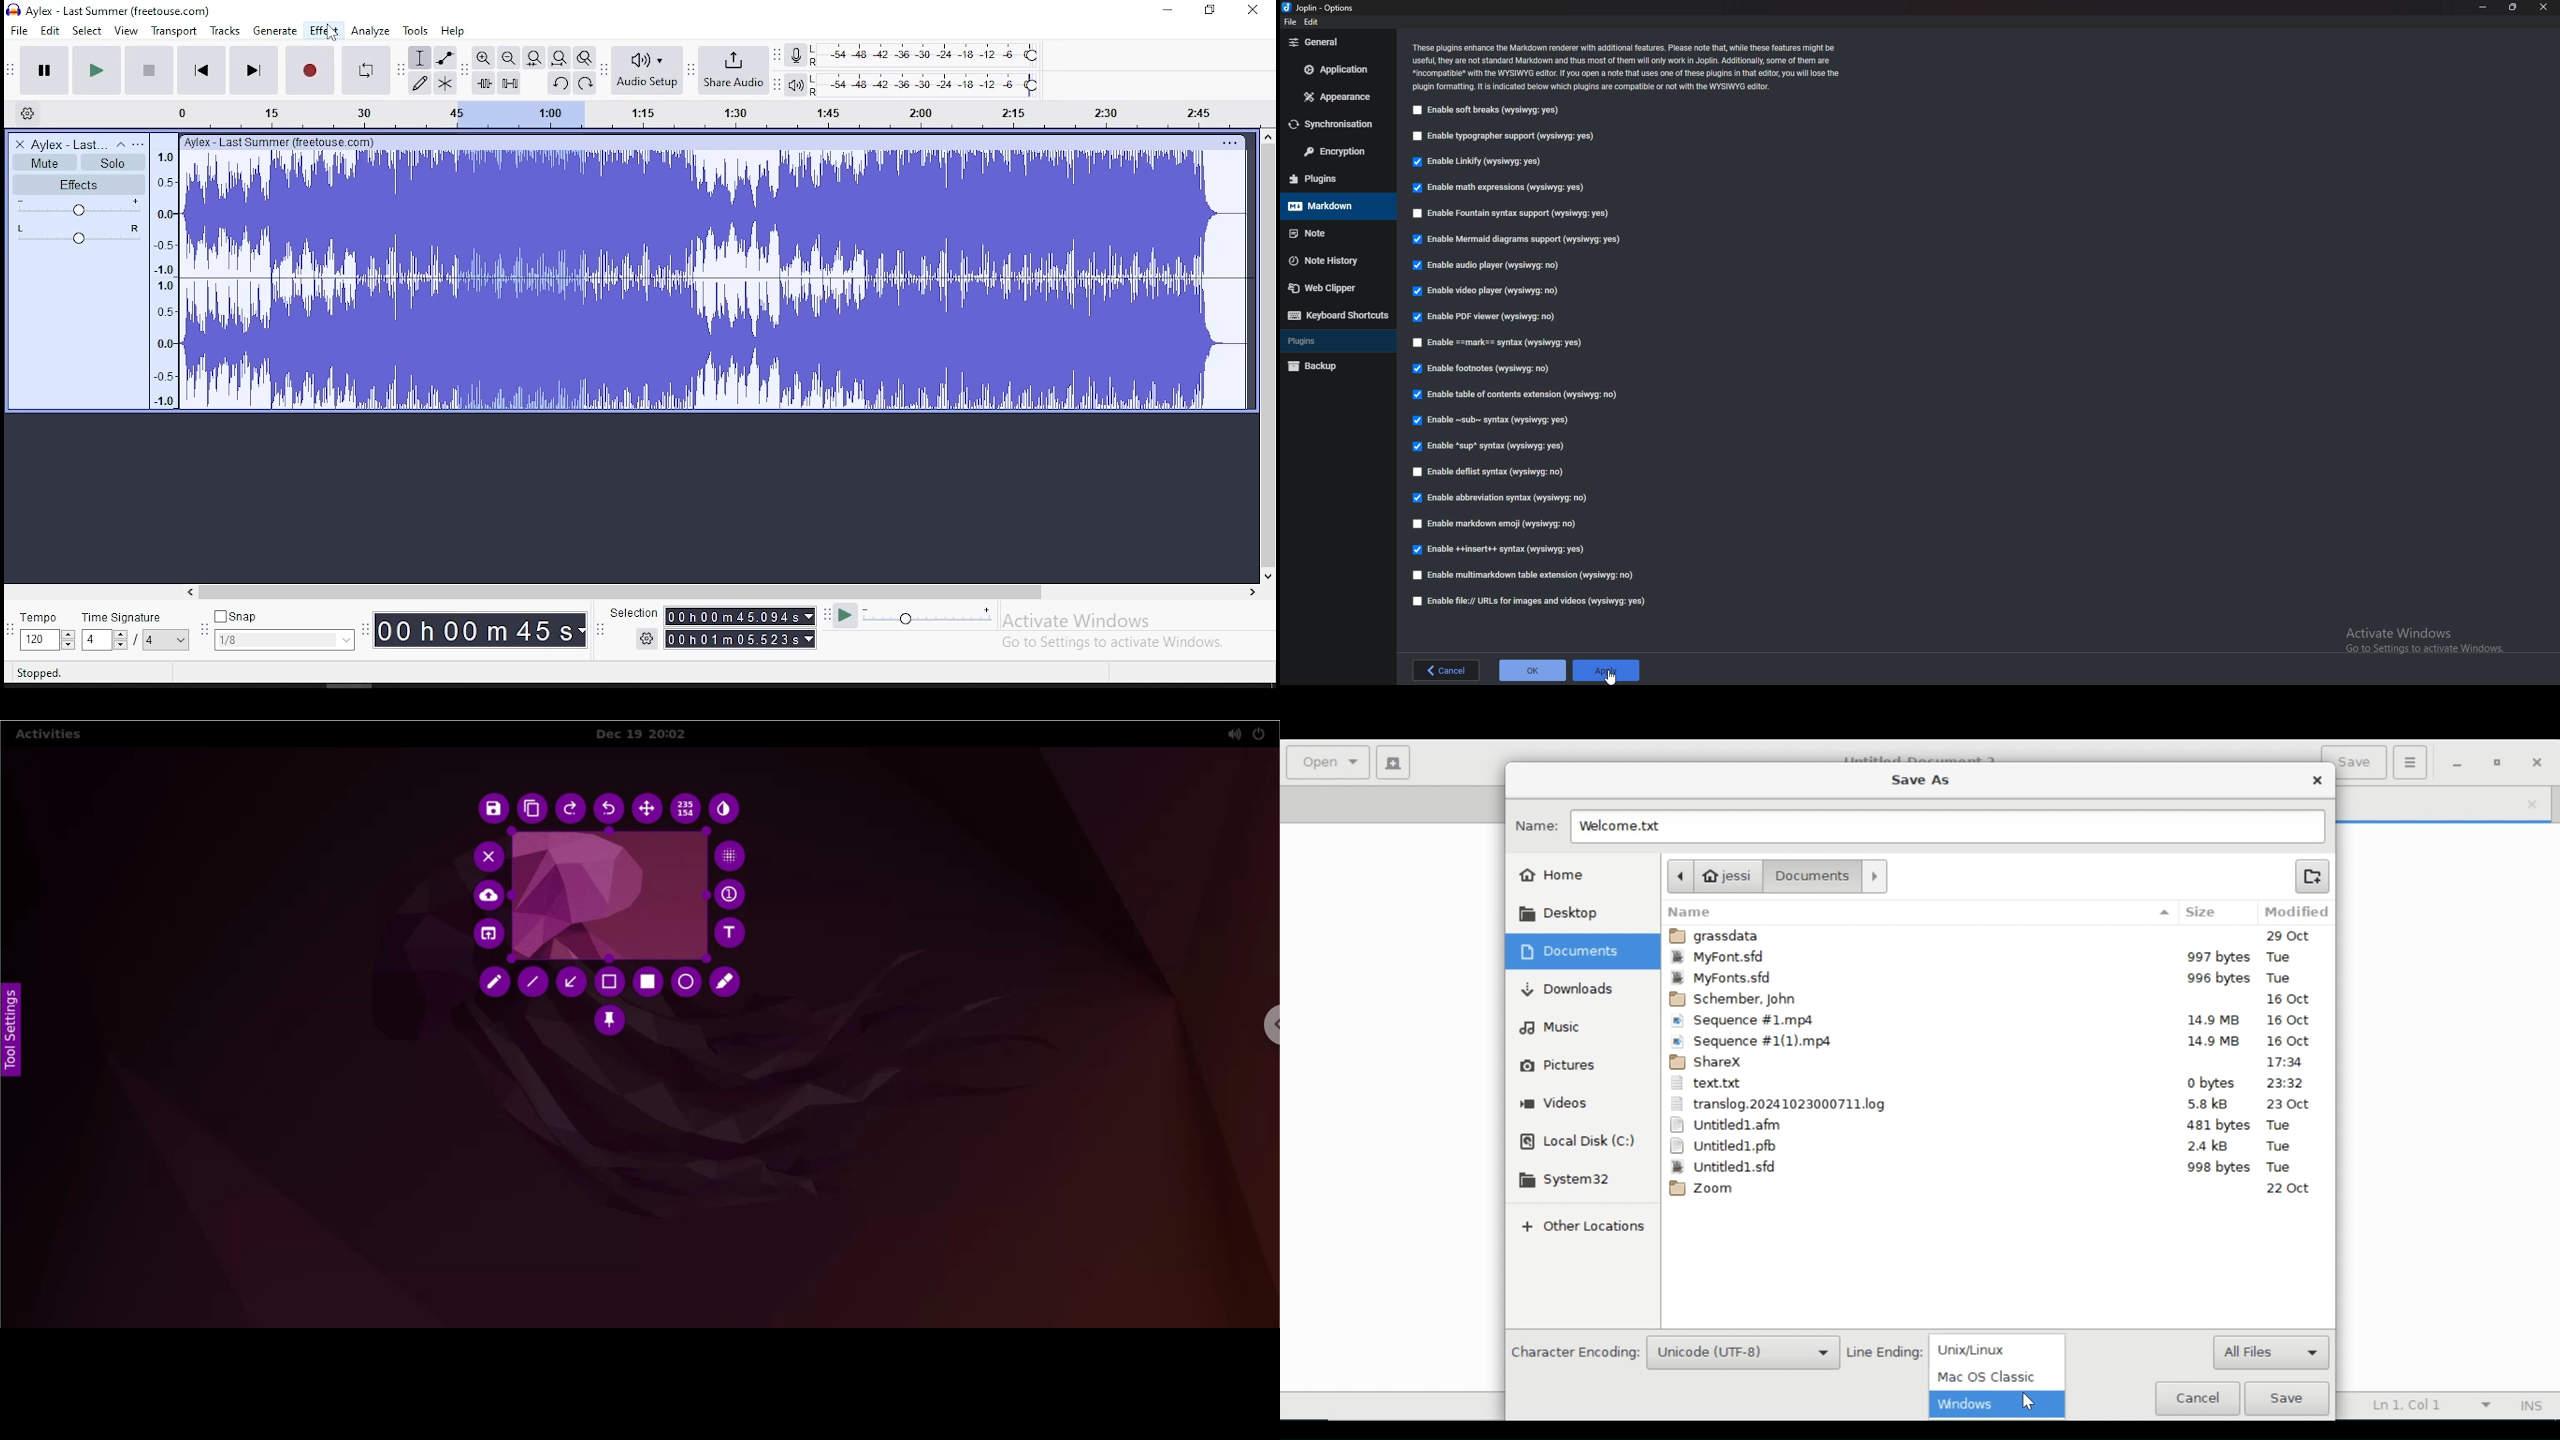 This screenshot has width=2576, height=1456. I want to click on Cancel, so click(2197, 1399).